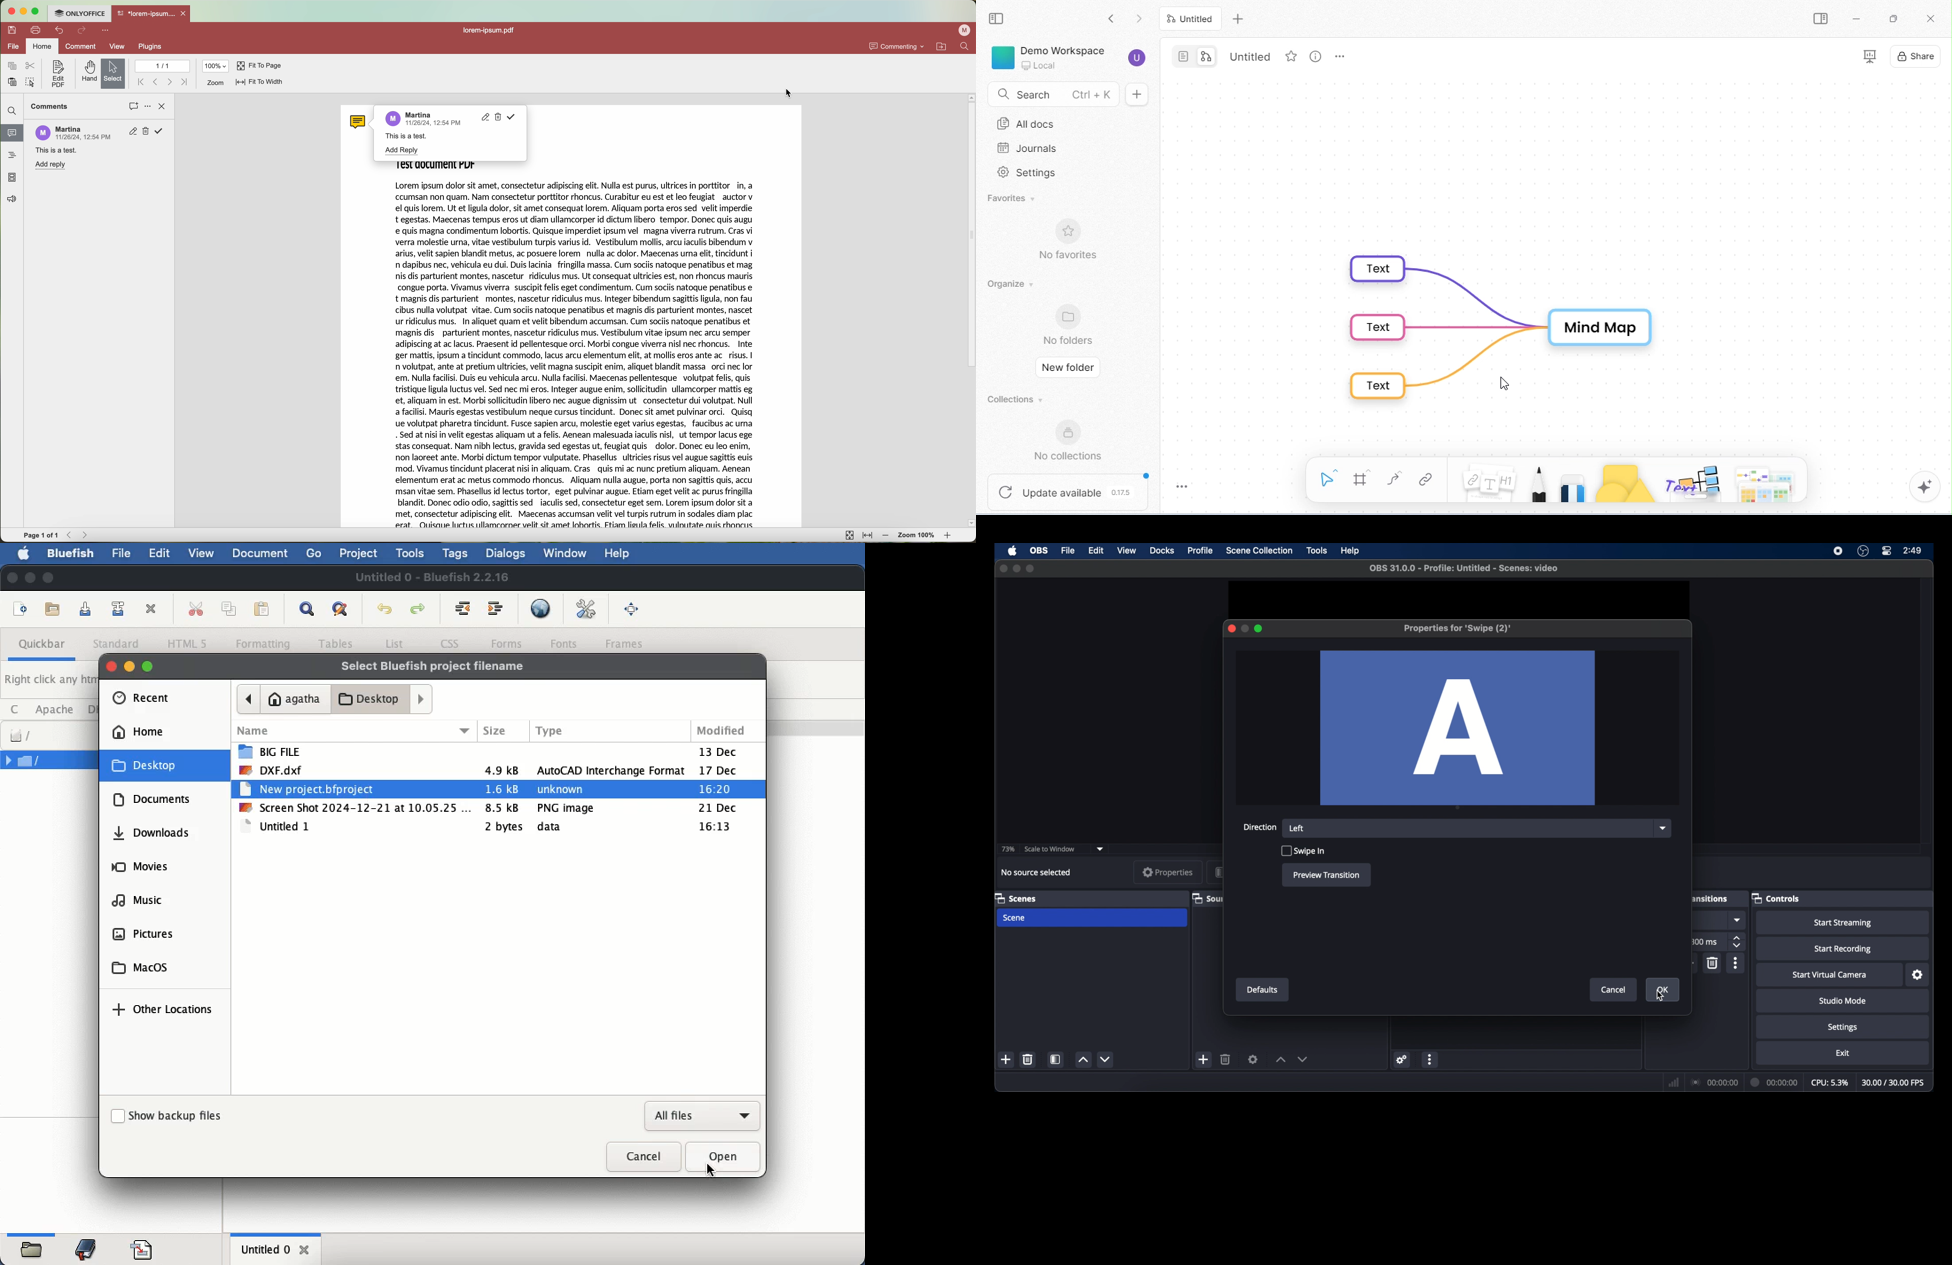  What do you see at coordinates (1860, 20) in the screenshot?
I see `minimize` at bounding box center [1860, 20].